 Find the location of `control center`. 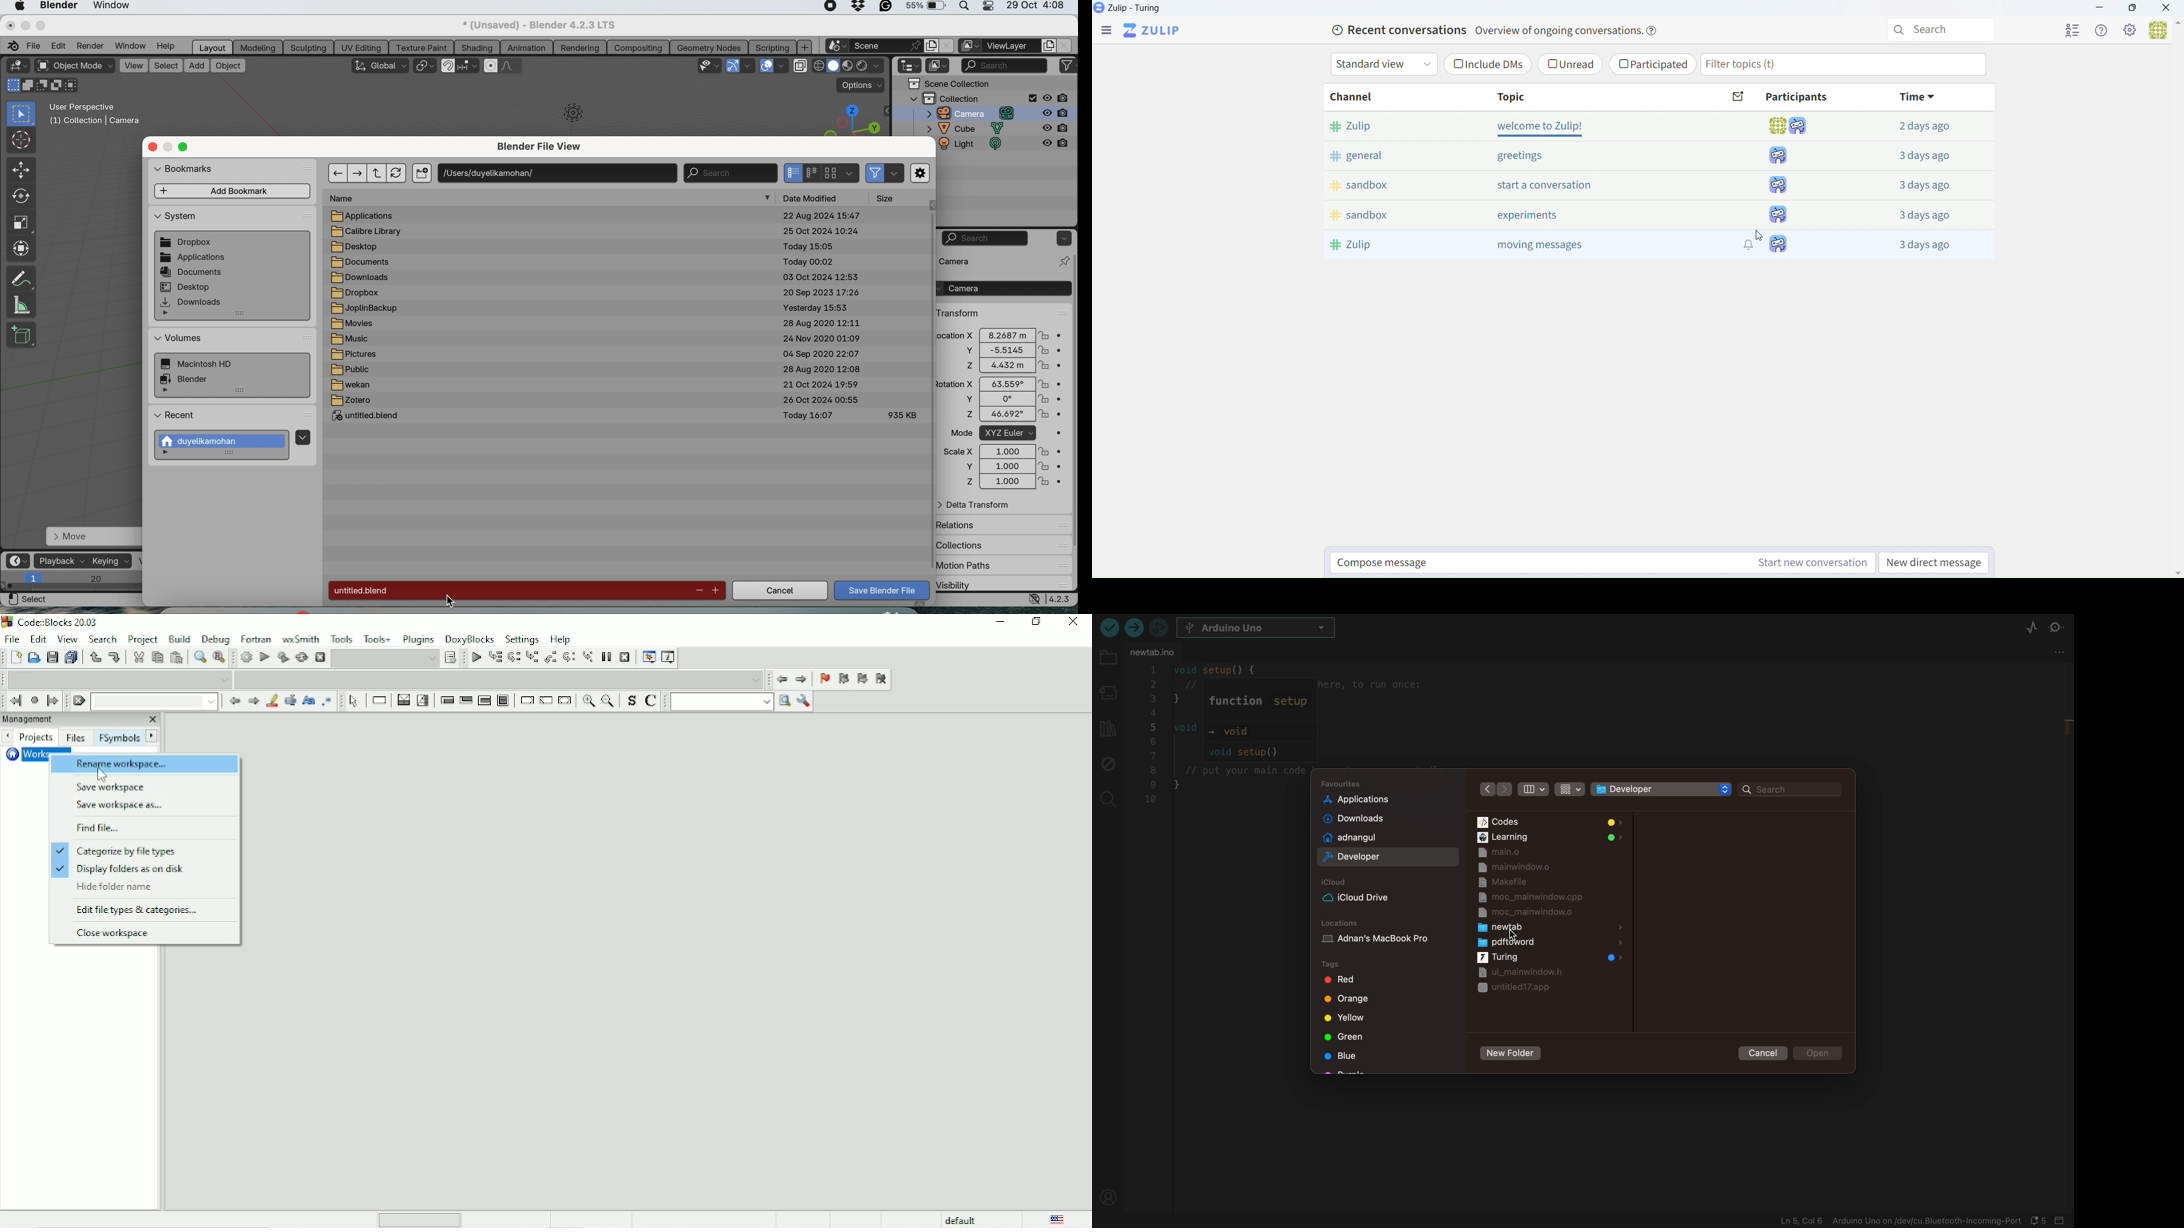

control center is located at coordinates (987, 7).